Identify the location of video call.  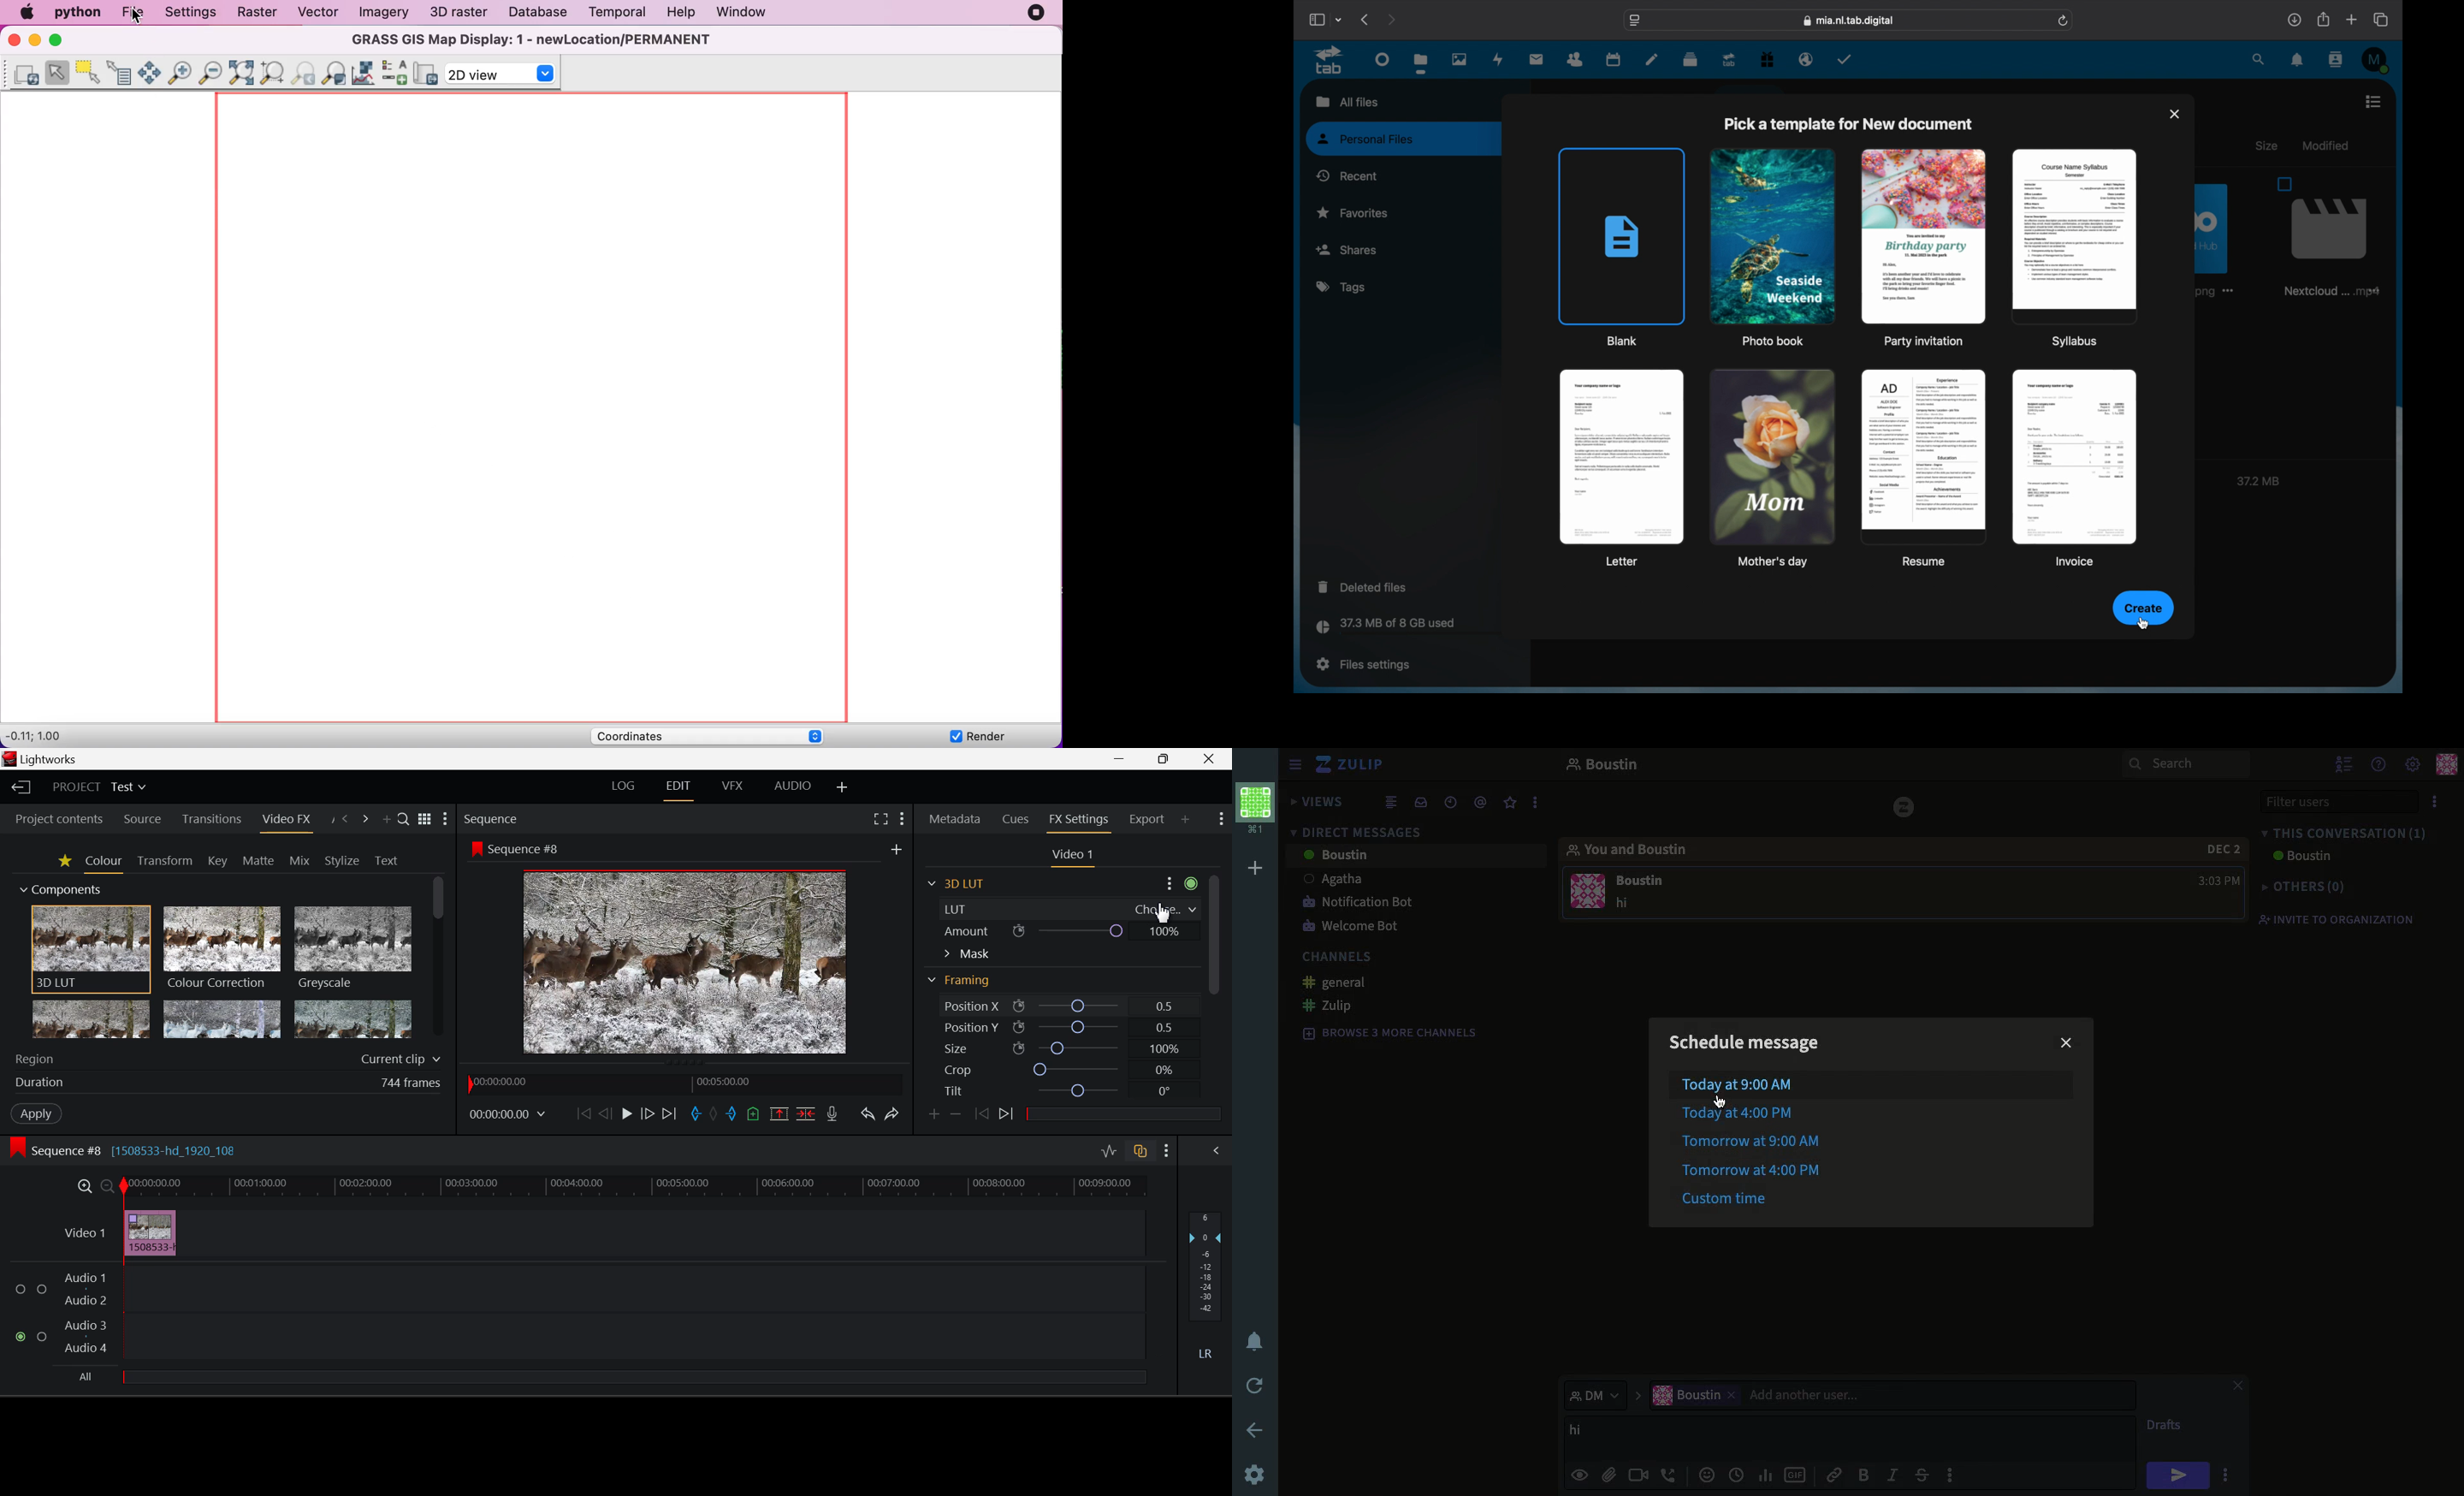
(1637, 1475).